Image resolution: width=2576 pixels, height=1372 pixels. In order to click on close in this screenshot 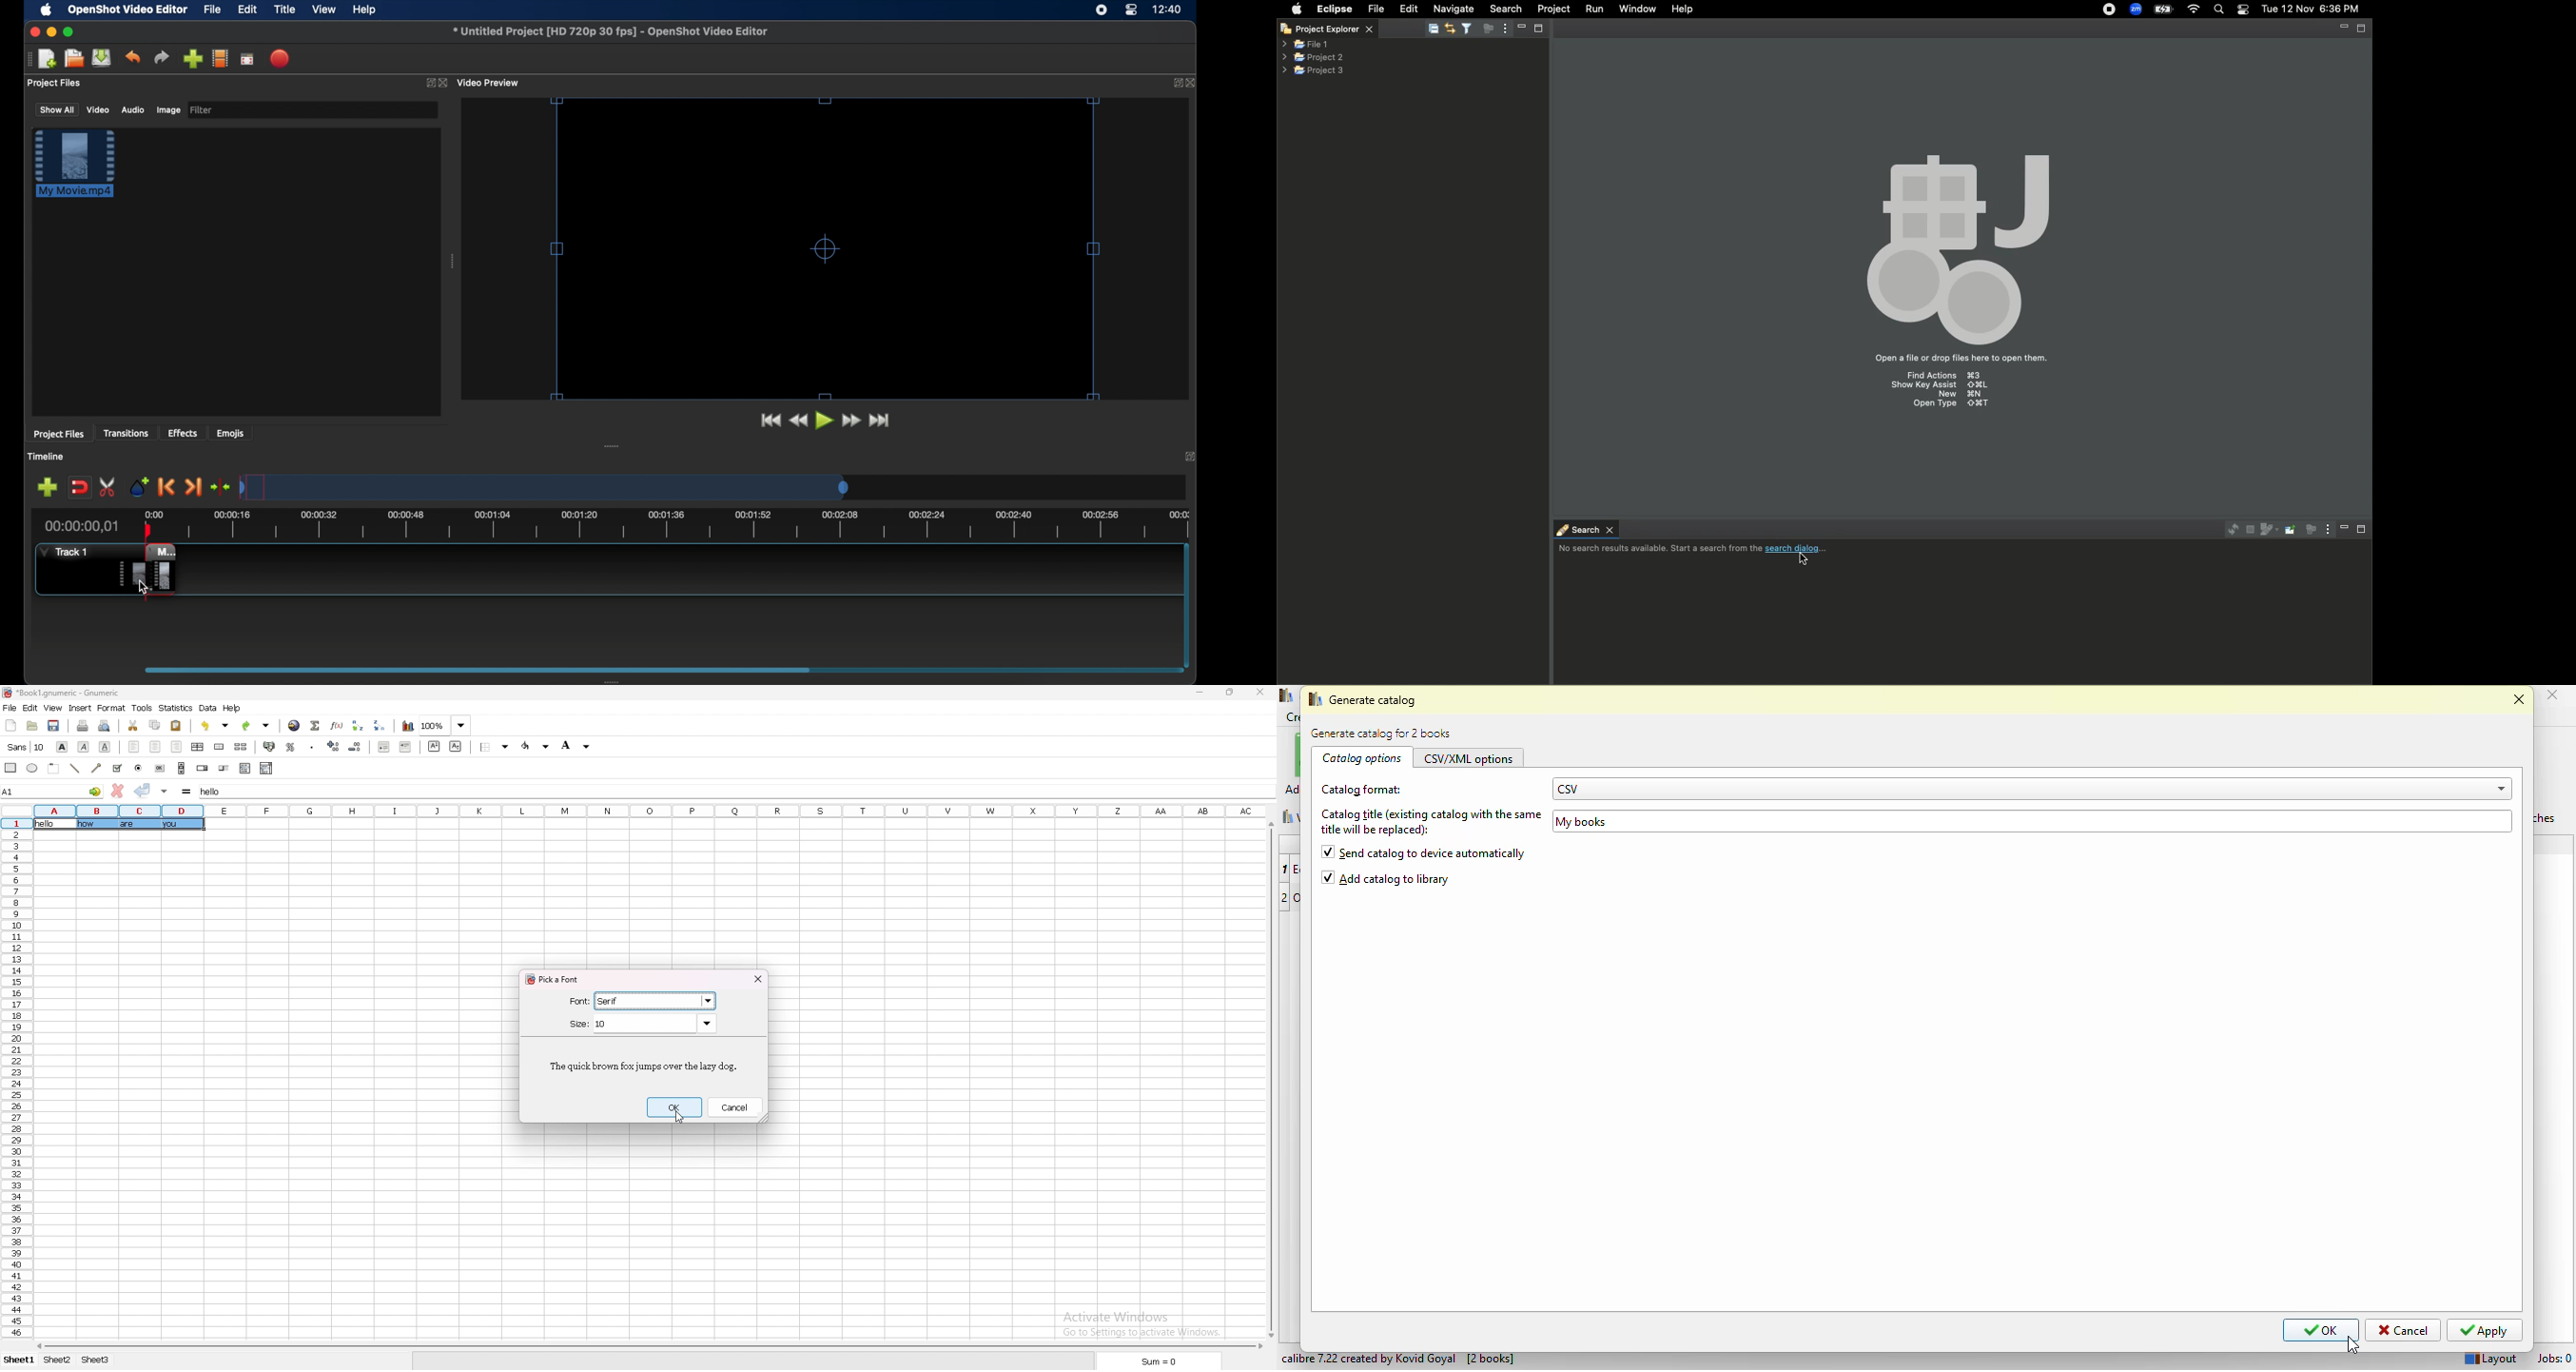, I will do `click(2520, 698)`.